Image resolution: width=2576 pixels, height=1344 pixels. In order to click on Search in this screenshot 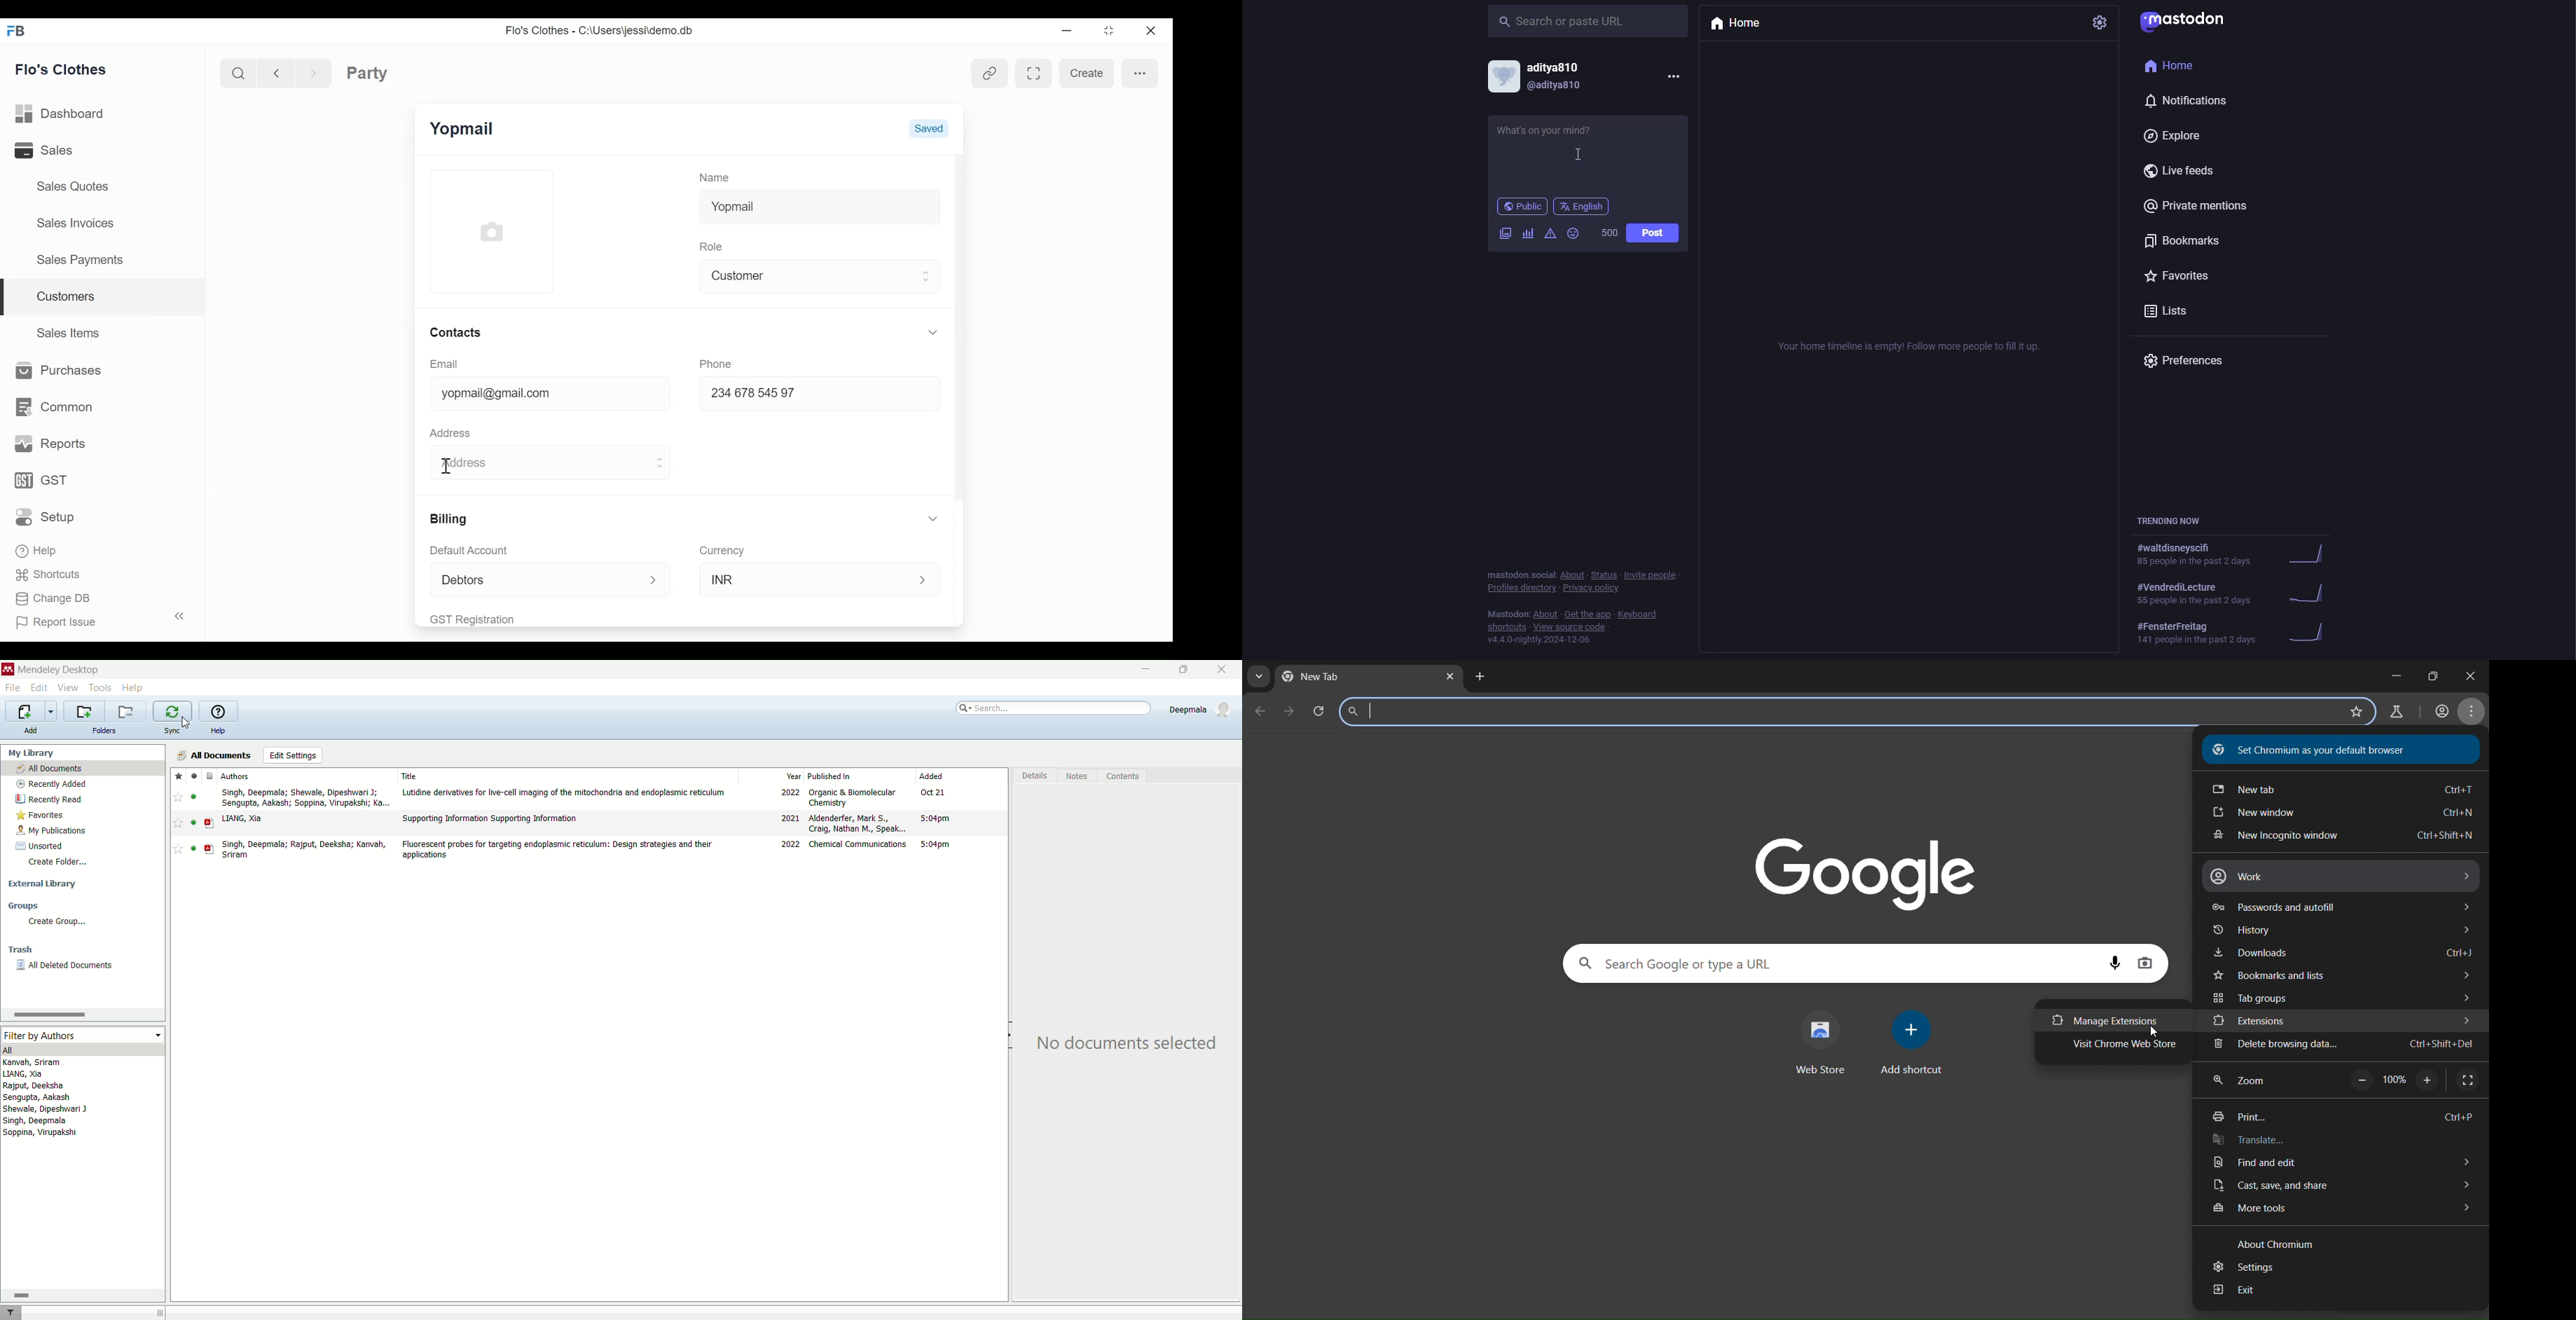, I will do `click(241, 73)`.